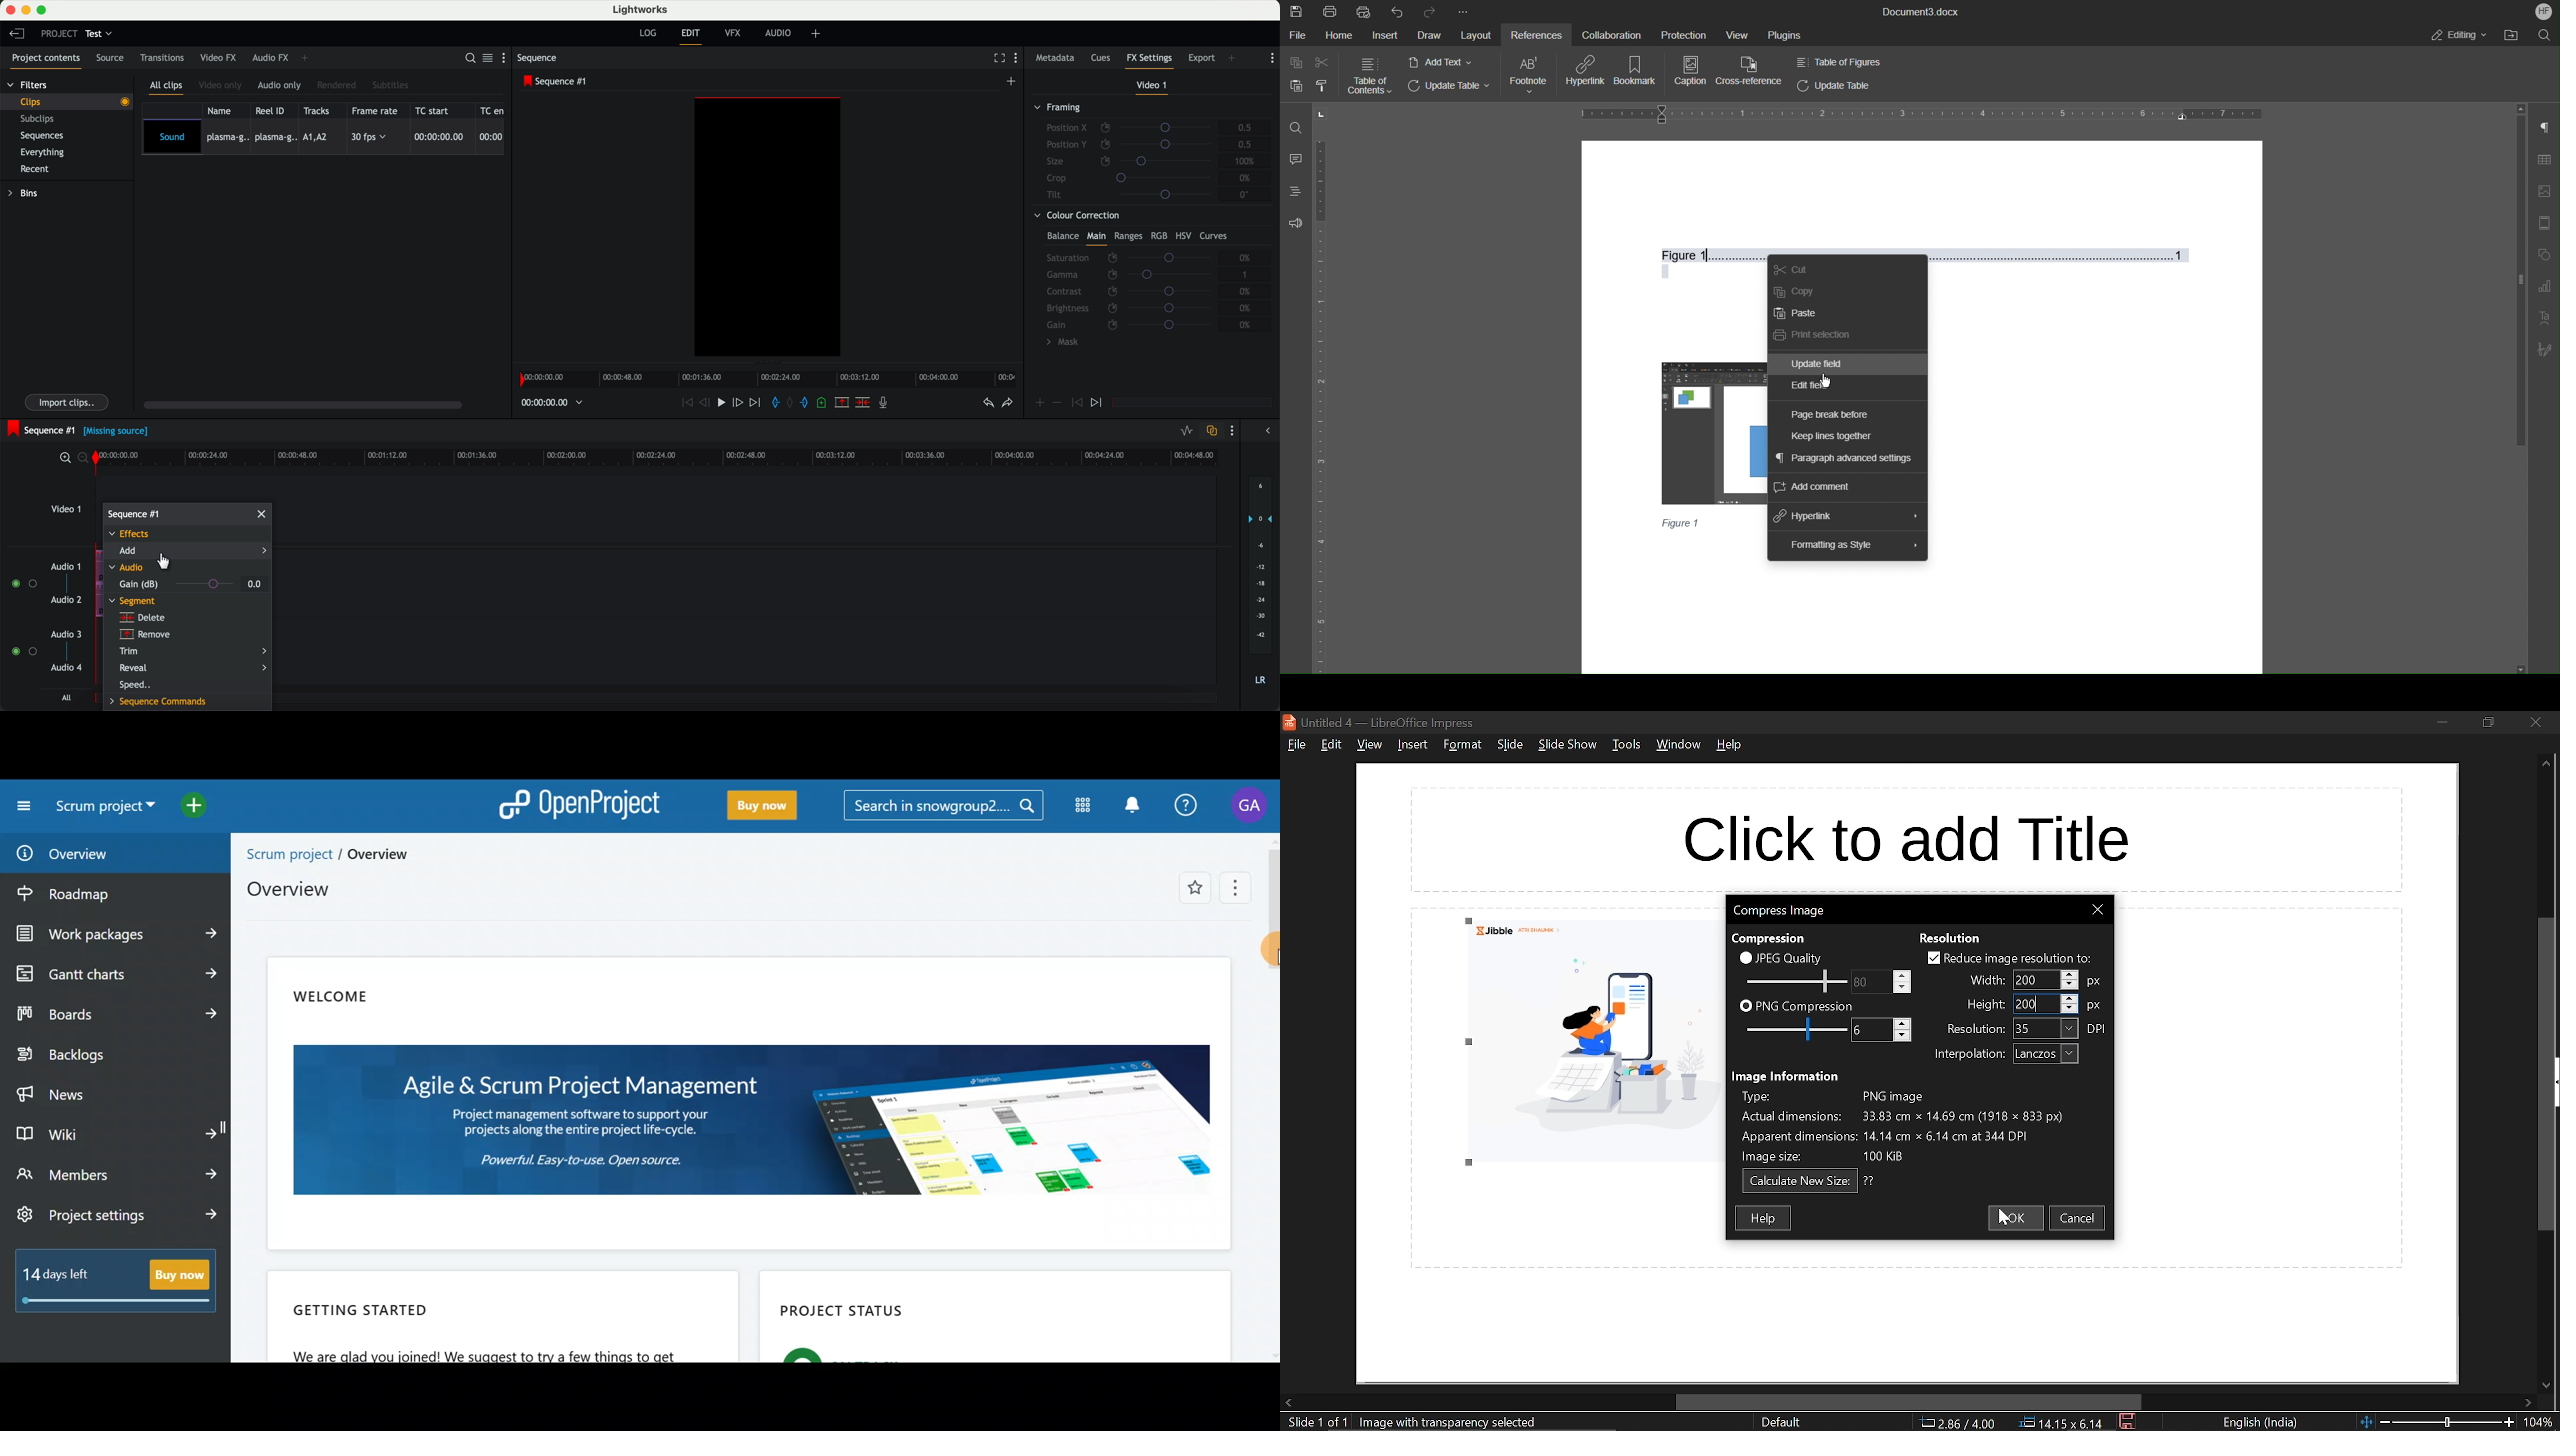  What do you see at coordinates (2487, 722) in the screenshot?
I see `restore down` at bounding box center [2487, 722].